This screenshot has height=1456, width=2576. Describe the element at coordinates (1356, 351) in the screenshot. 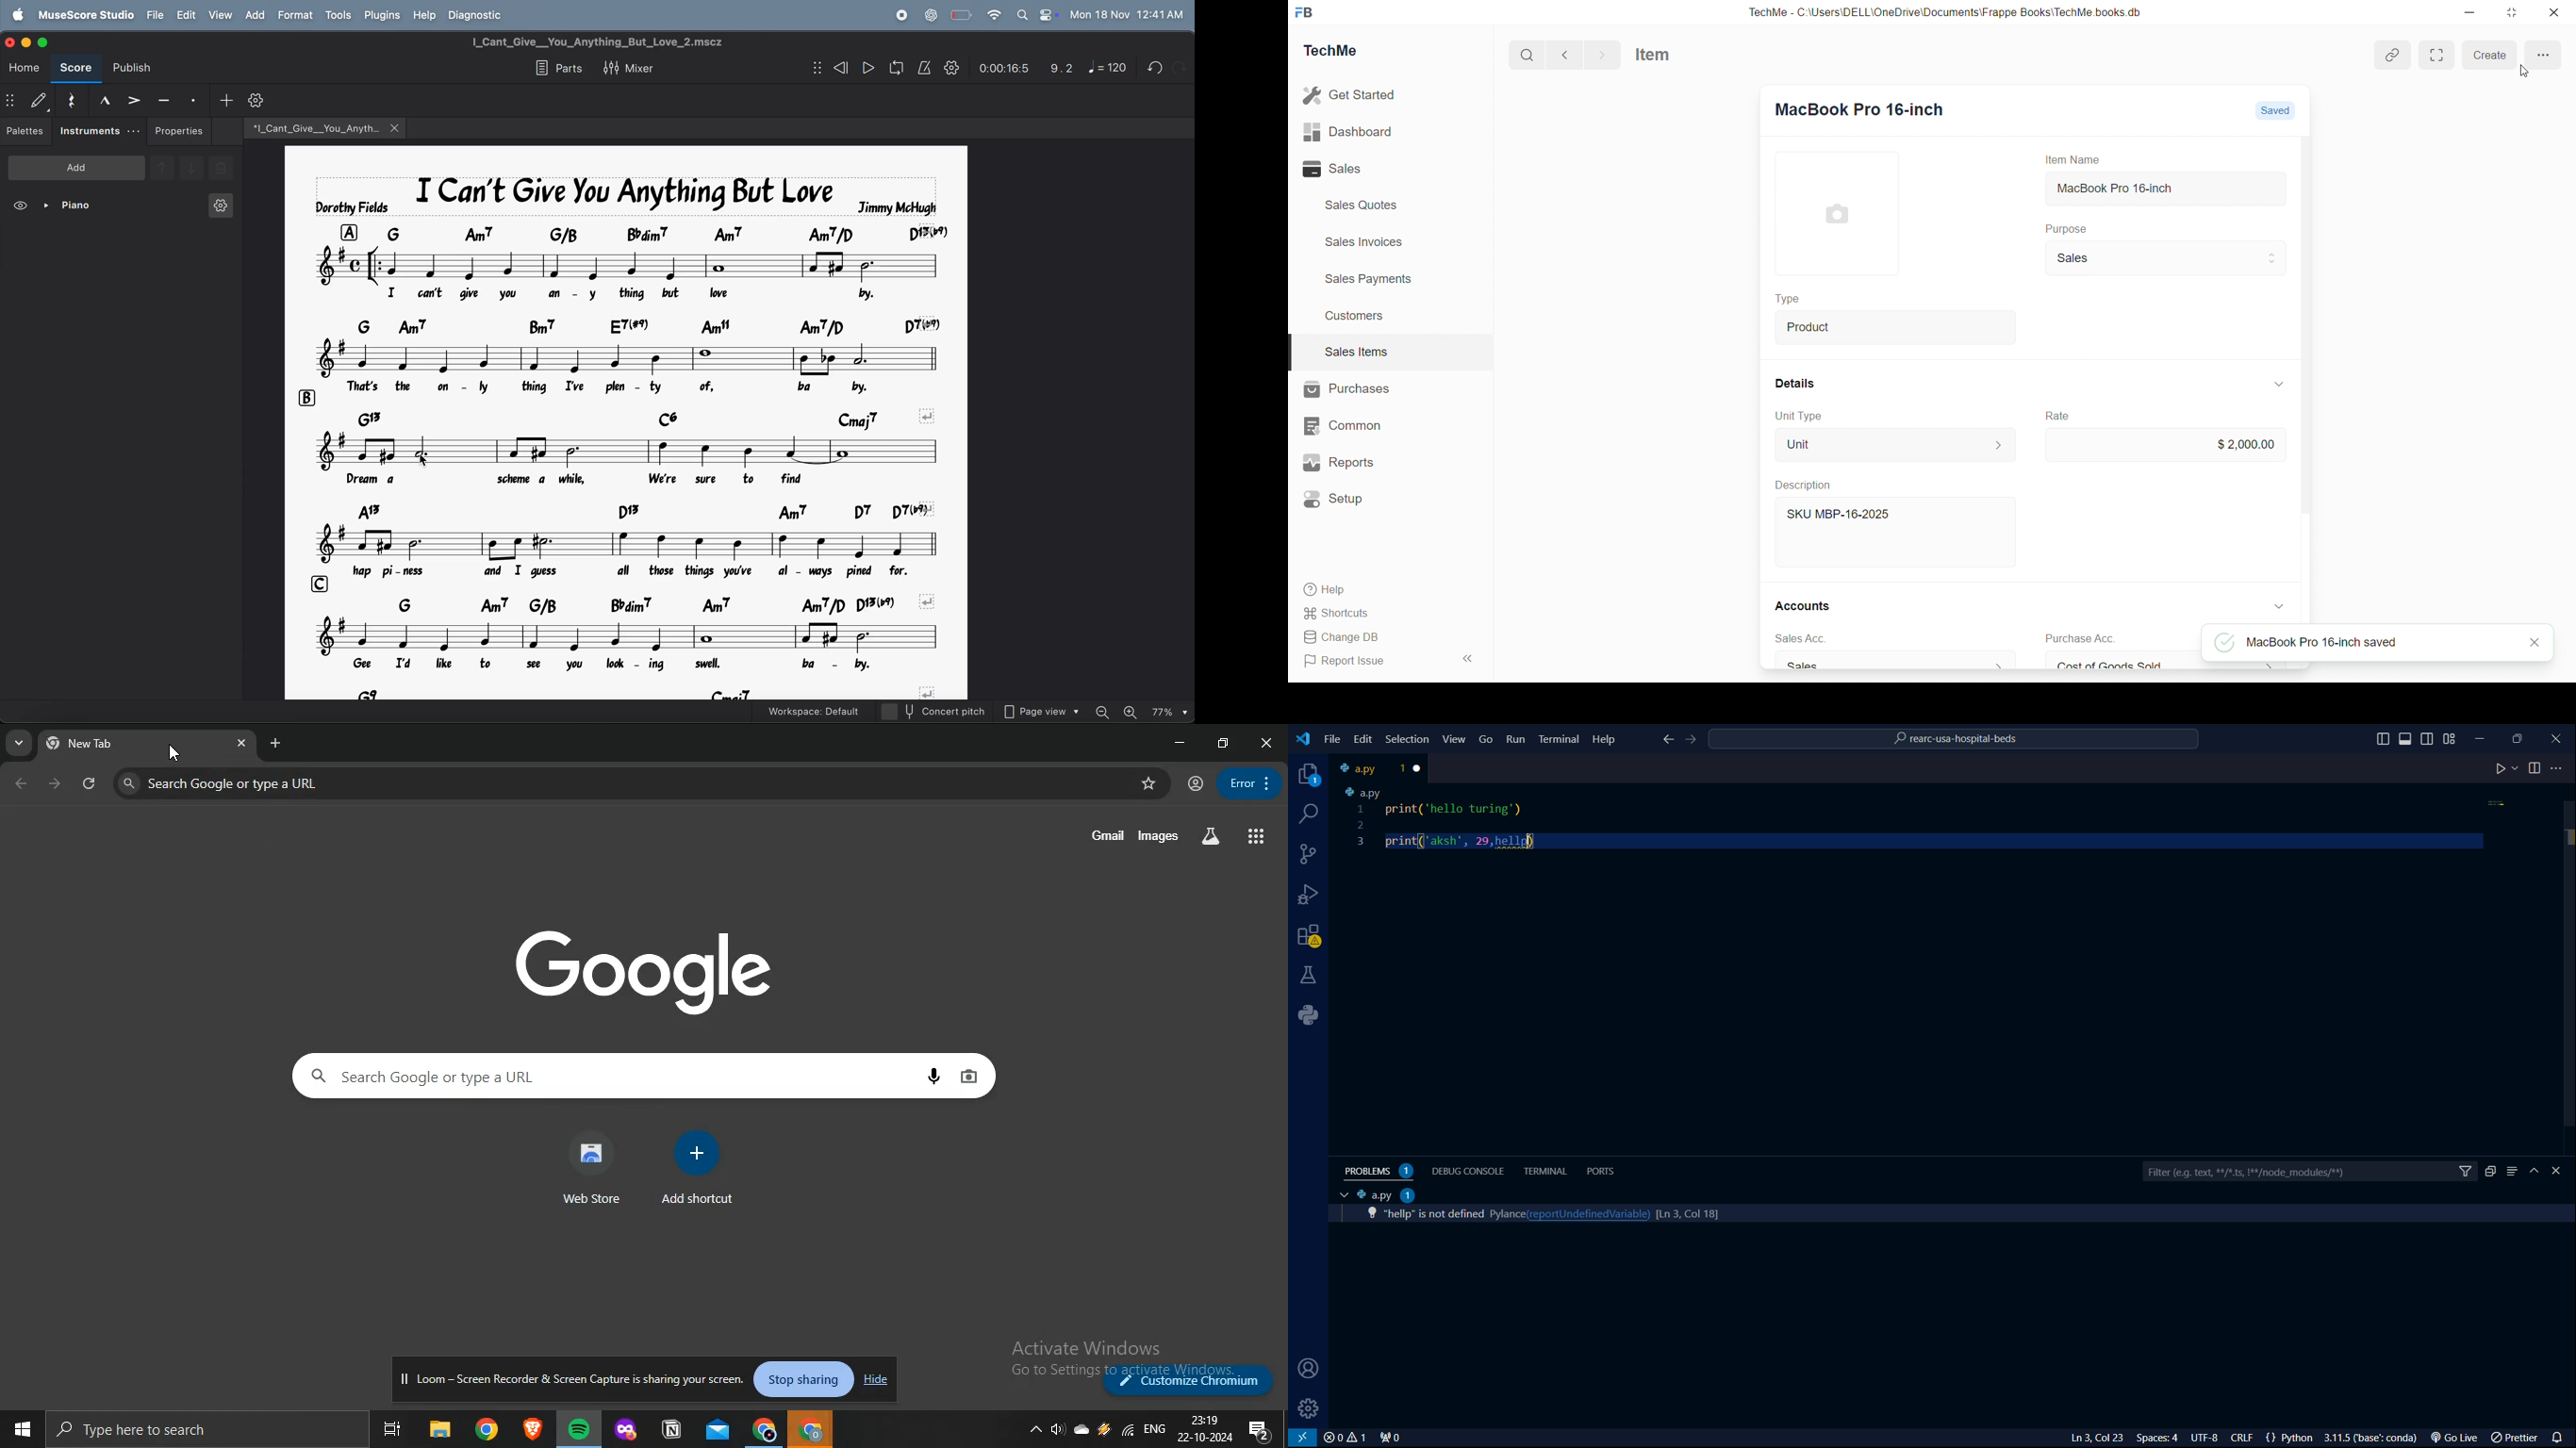

I see `Sales Items` at that location.